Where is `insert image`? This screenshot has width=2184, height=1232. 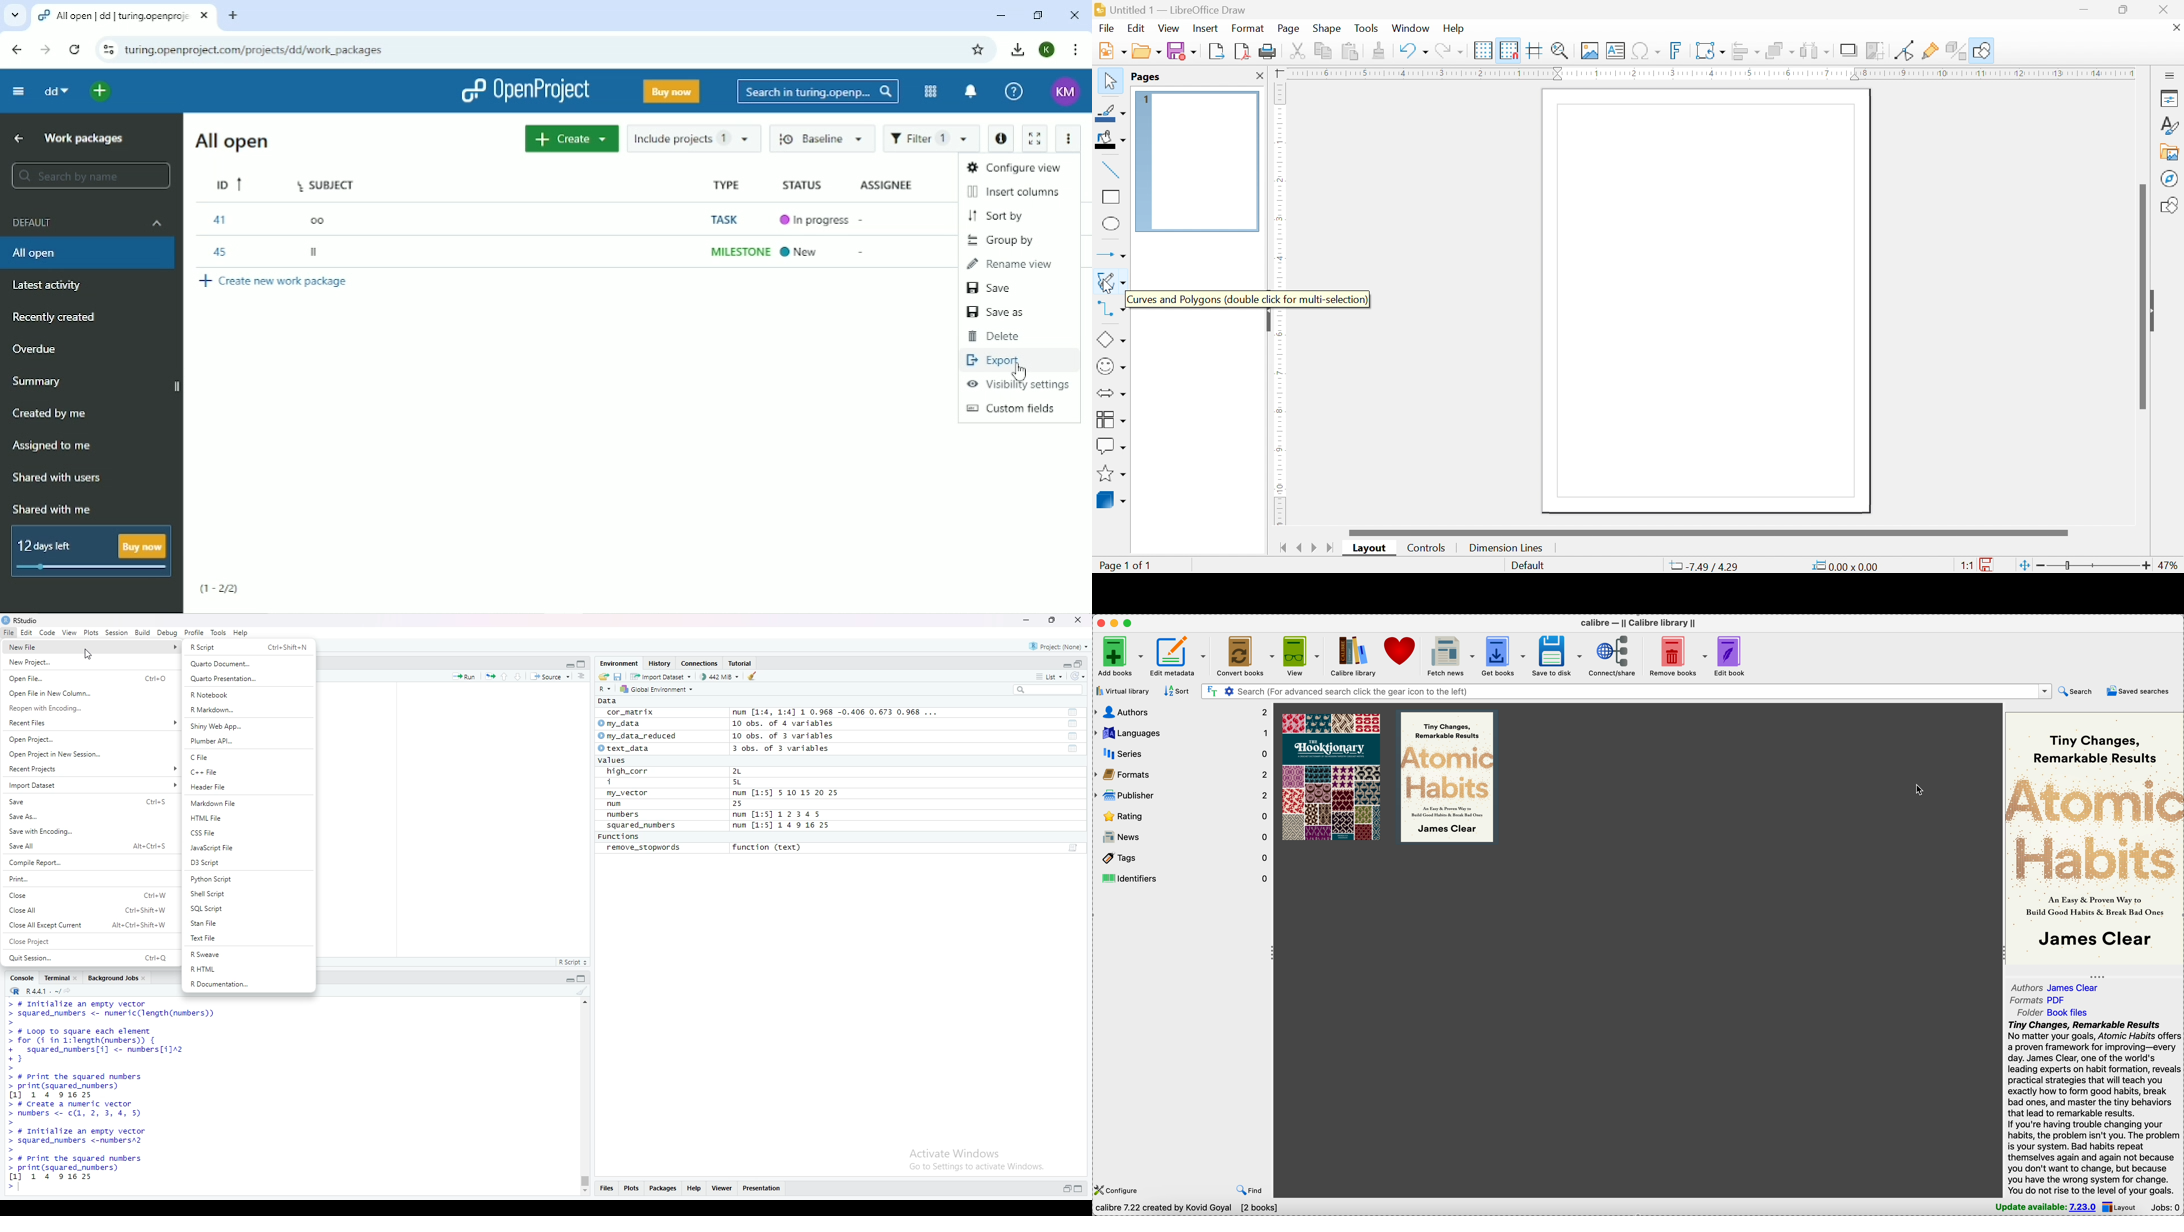
insert image is located at coordinates (1590, 51).